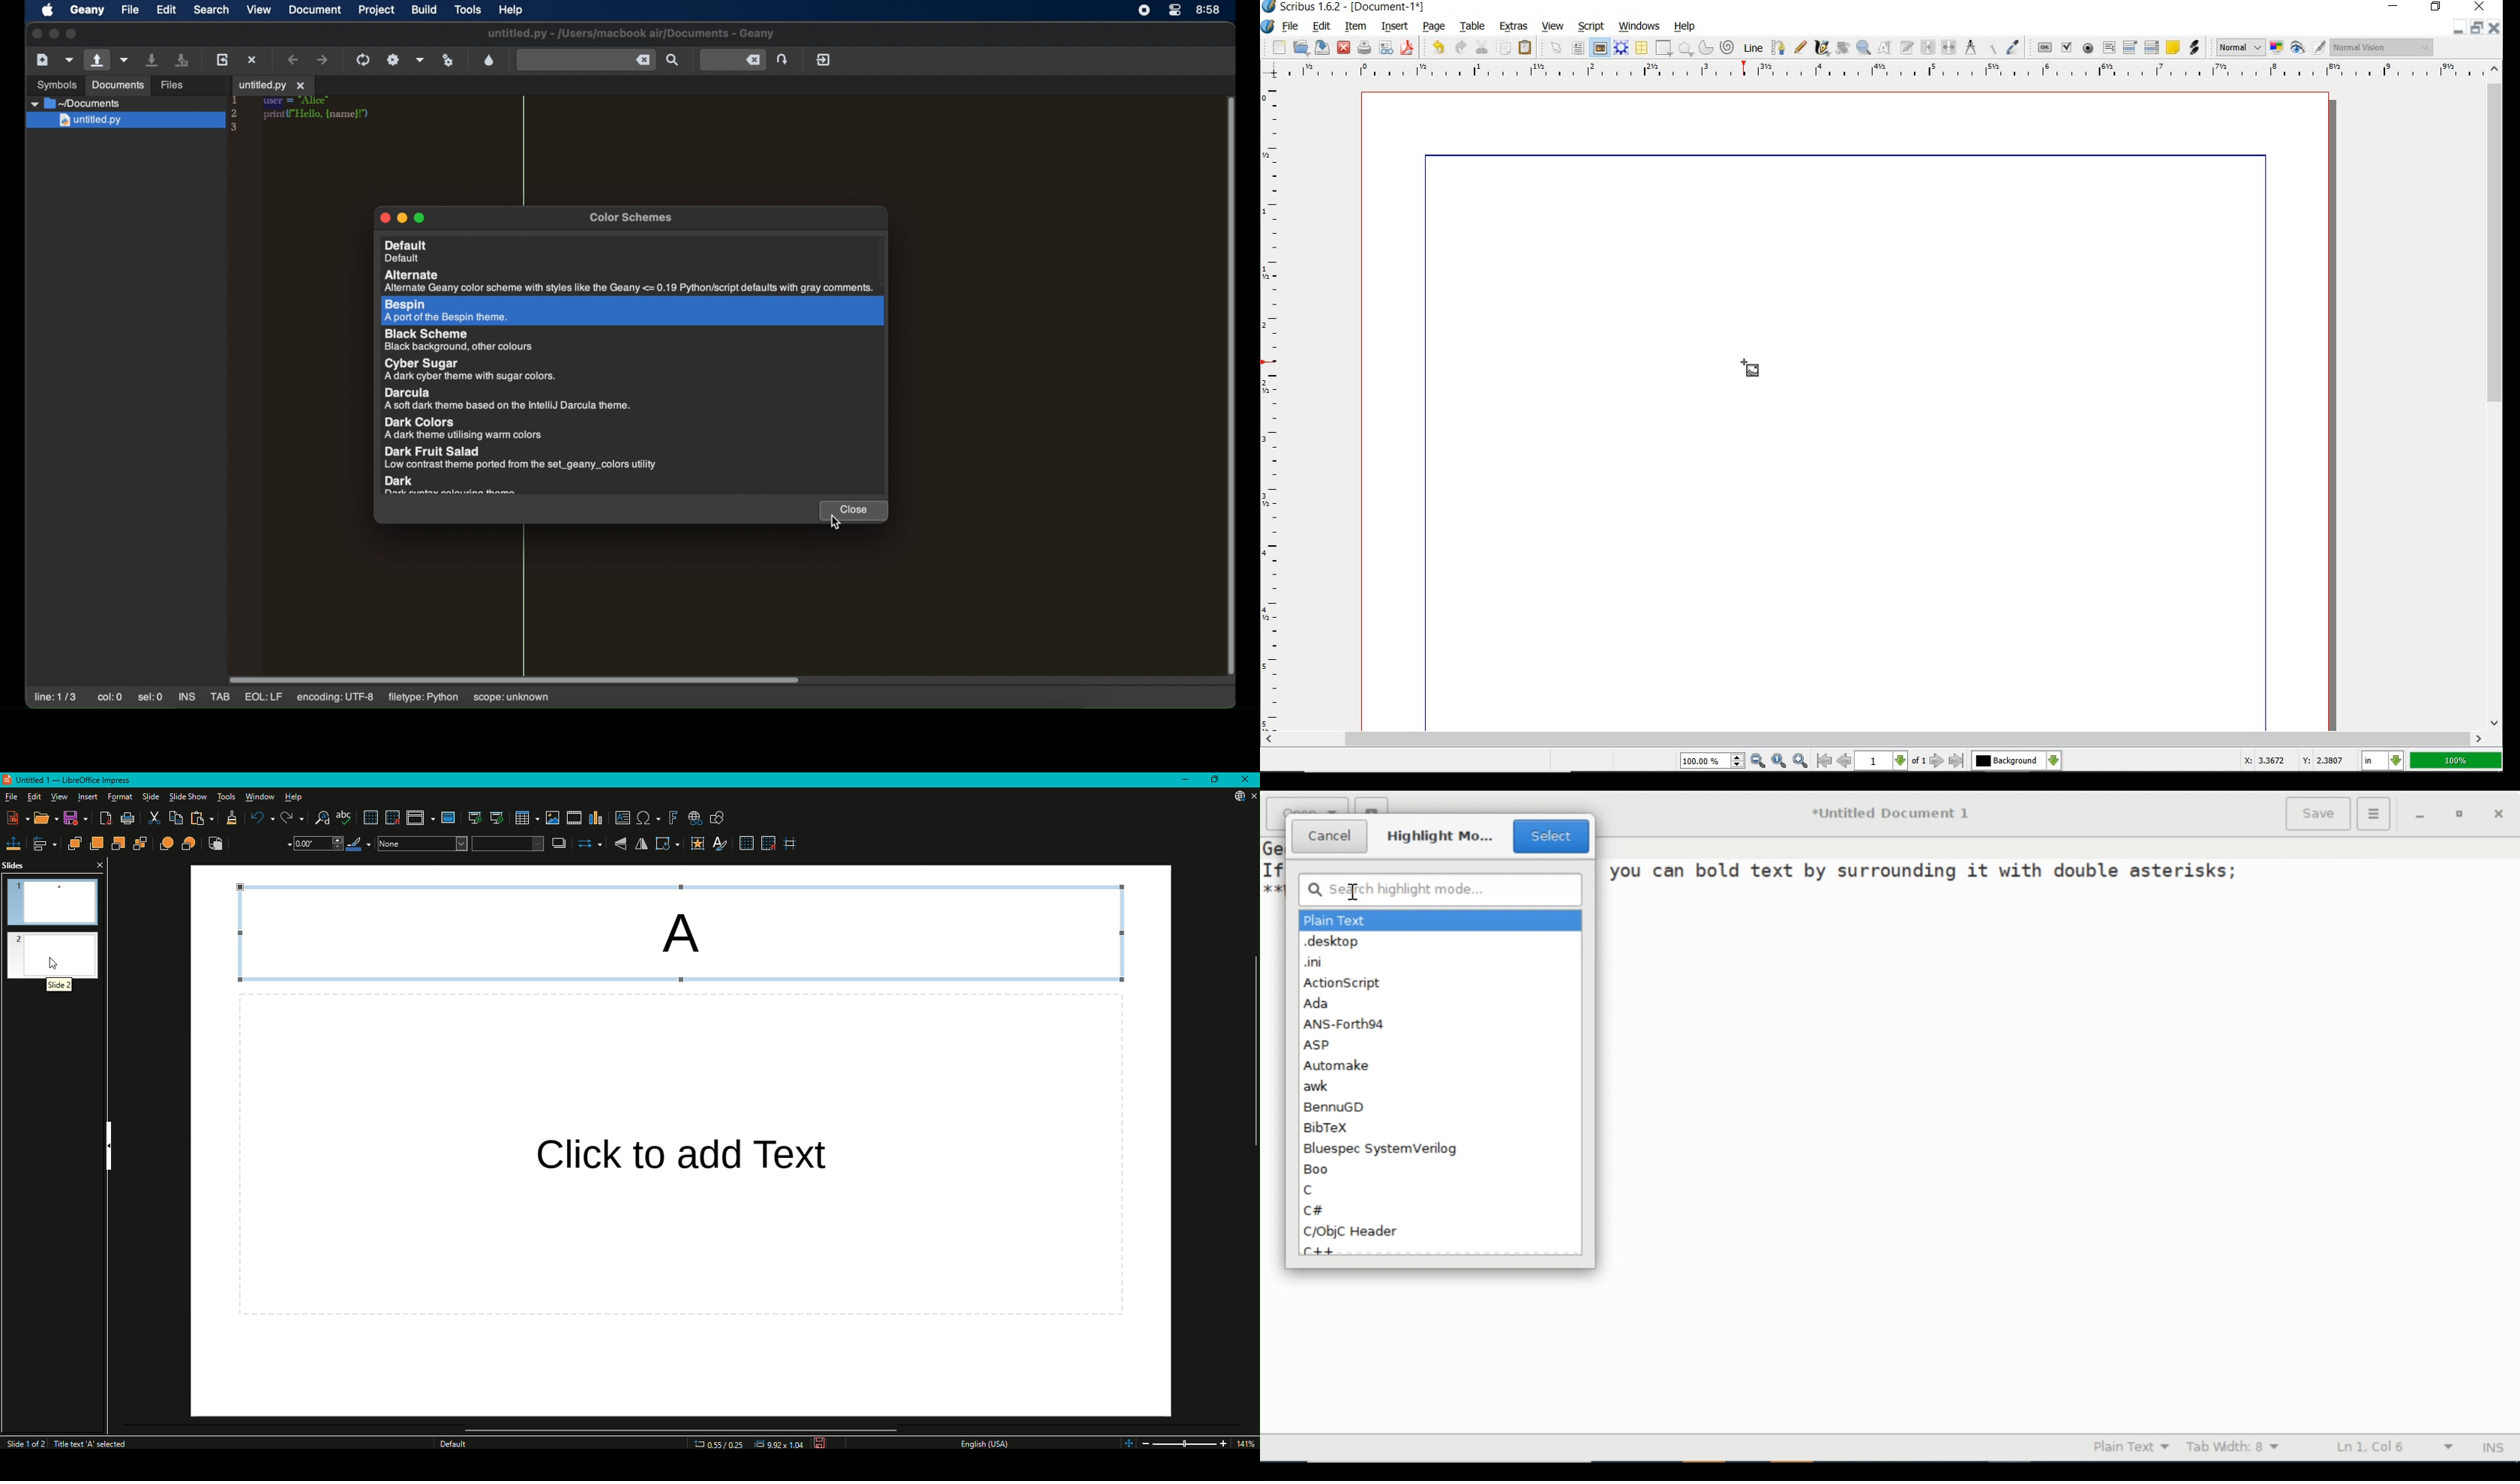 The width and height of the screenshot is (2520, 1484). I want to click on Start from first slide, so click(472, 816).